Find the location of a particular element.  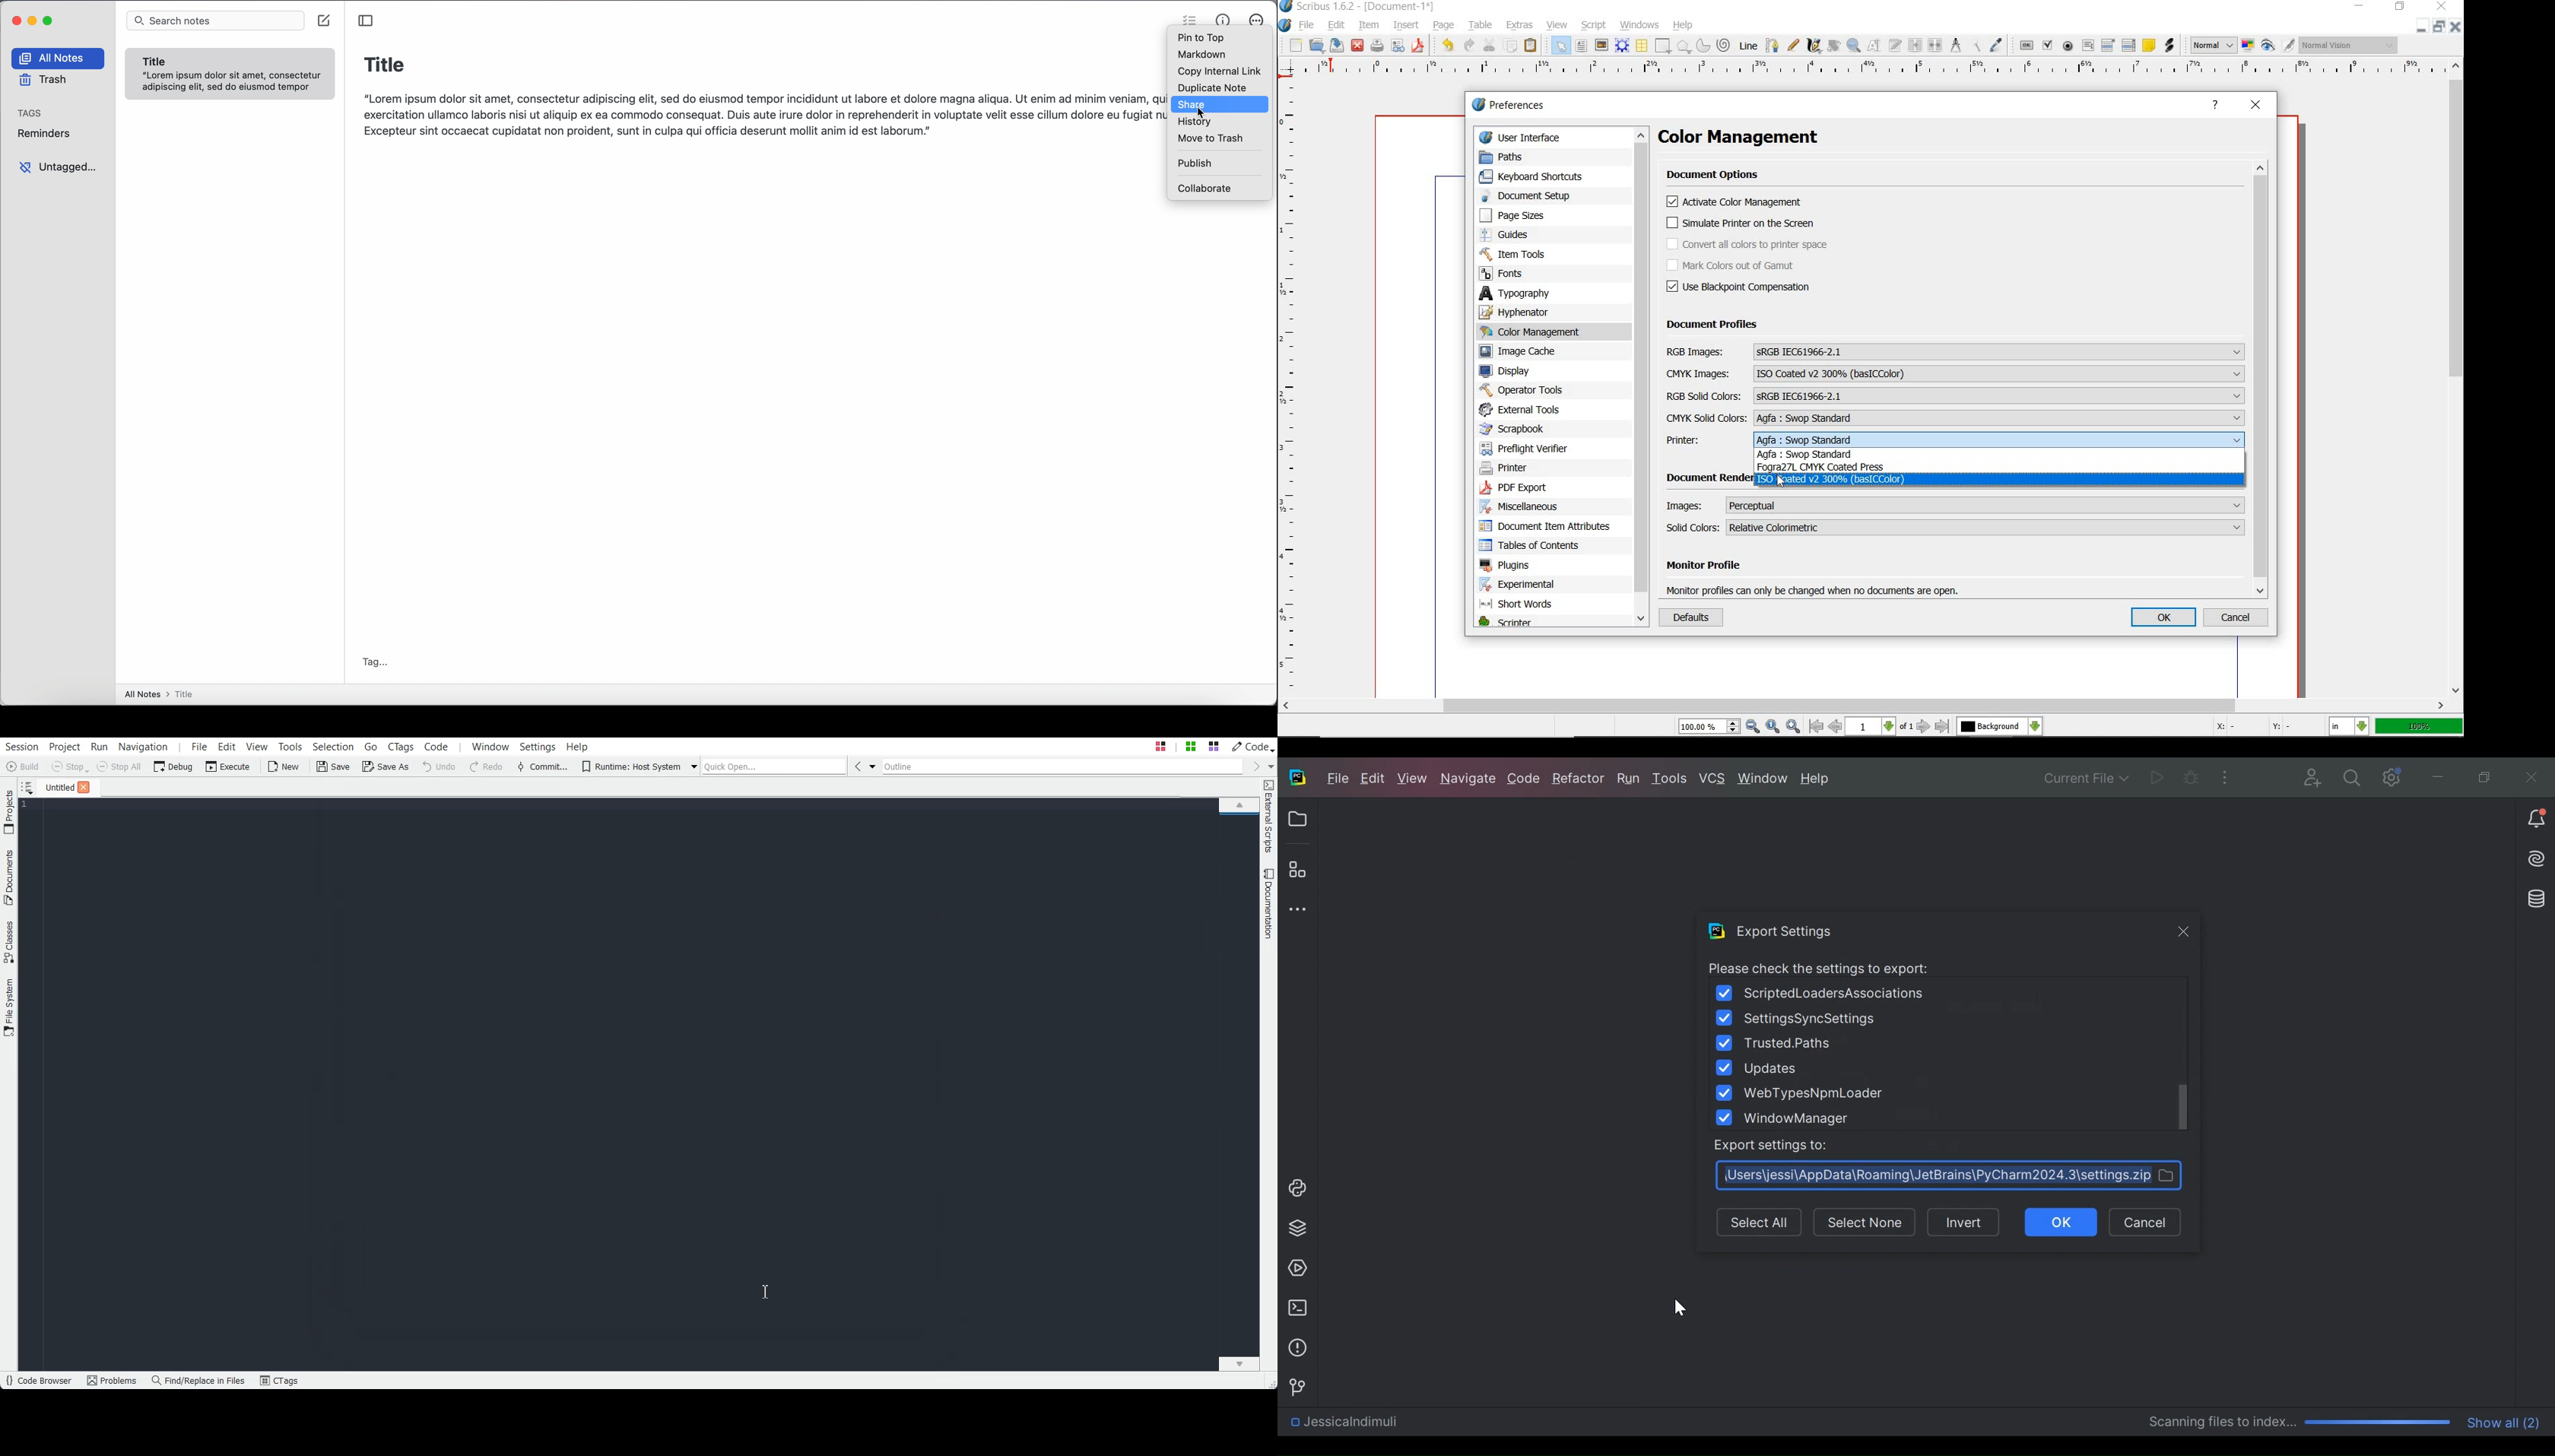

move to trash is located at coordinates (1213, 139).